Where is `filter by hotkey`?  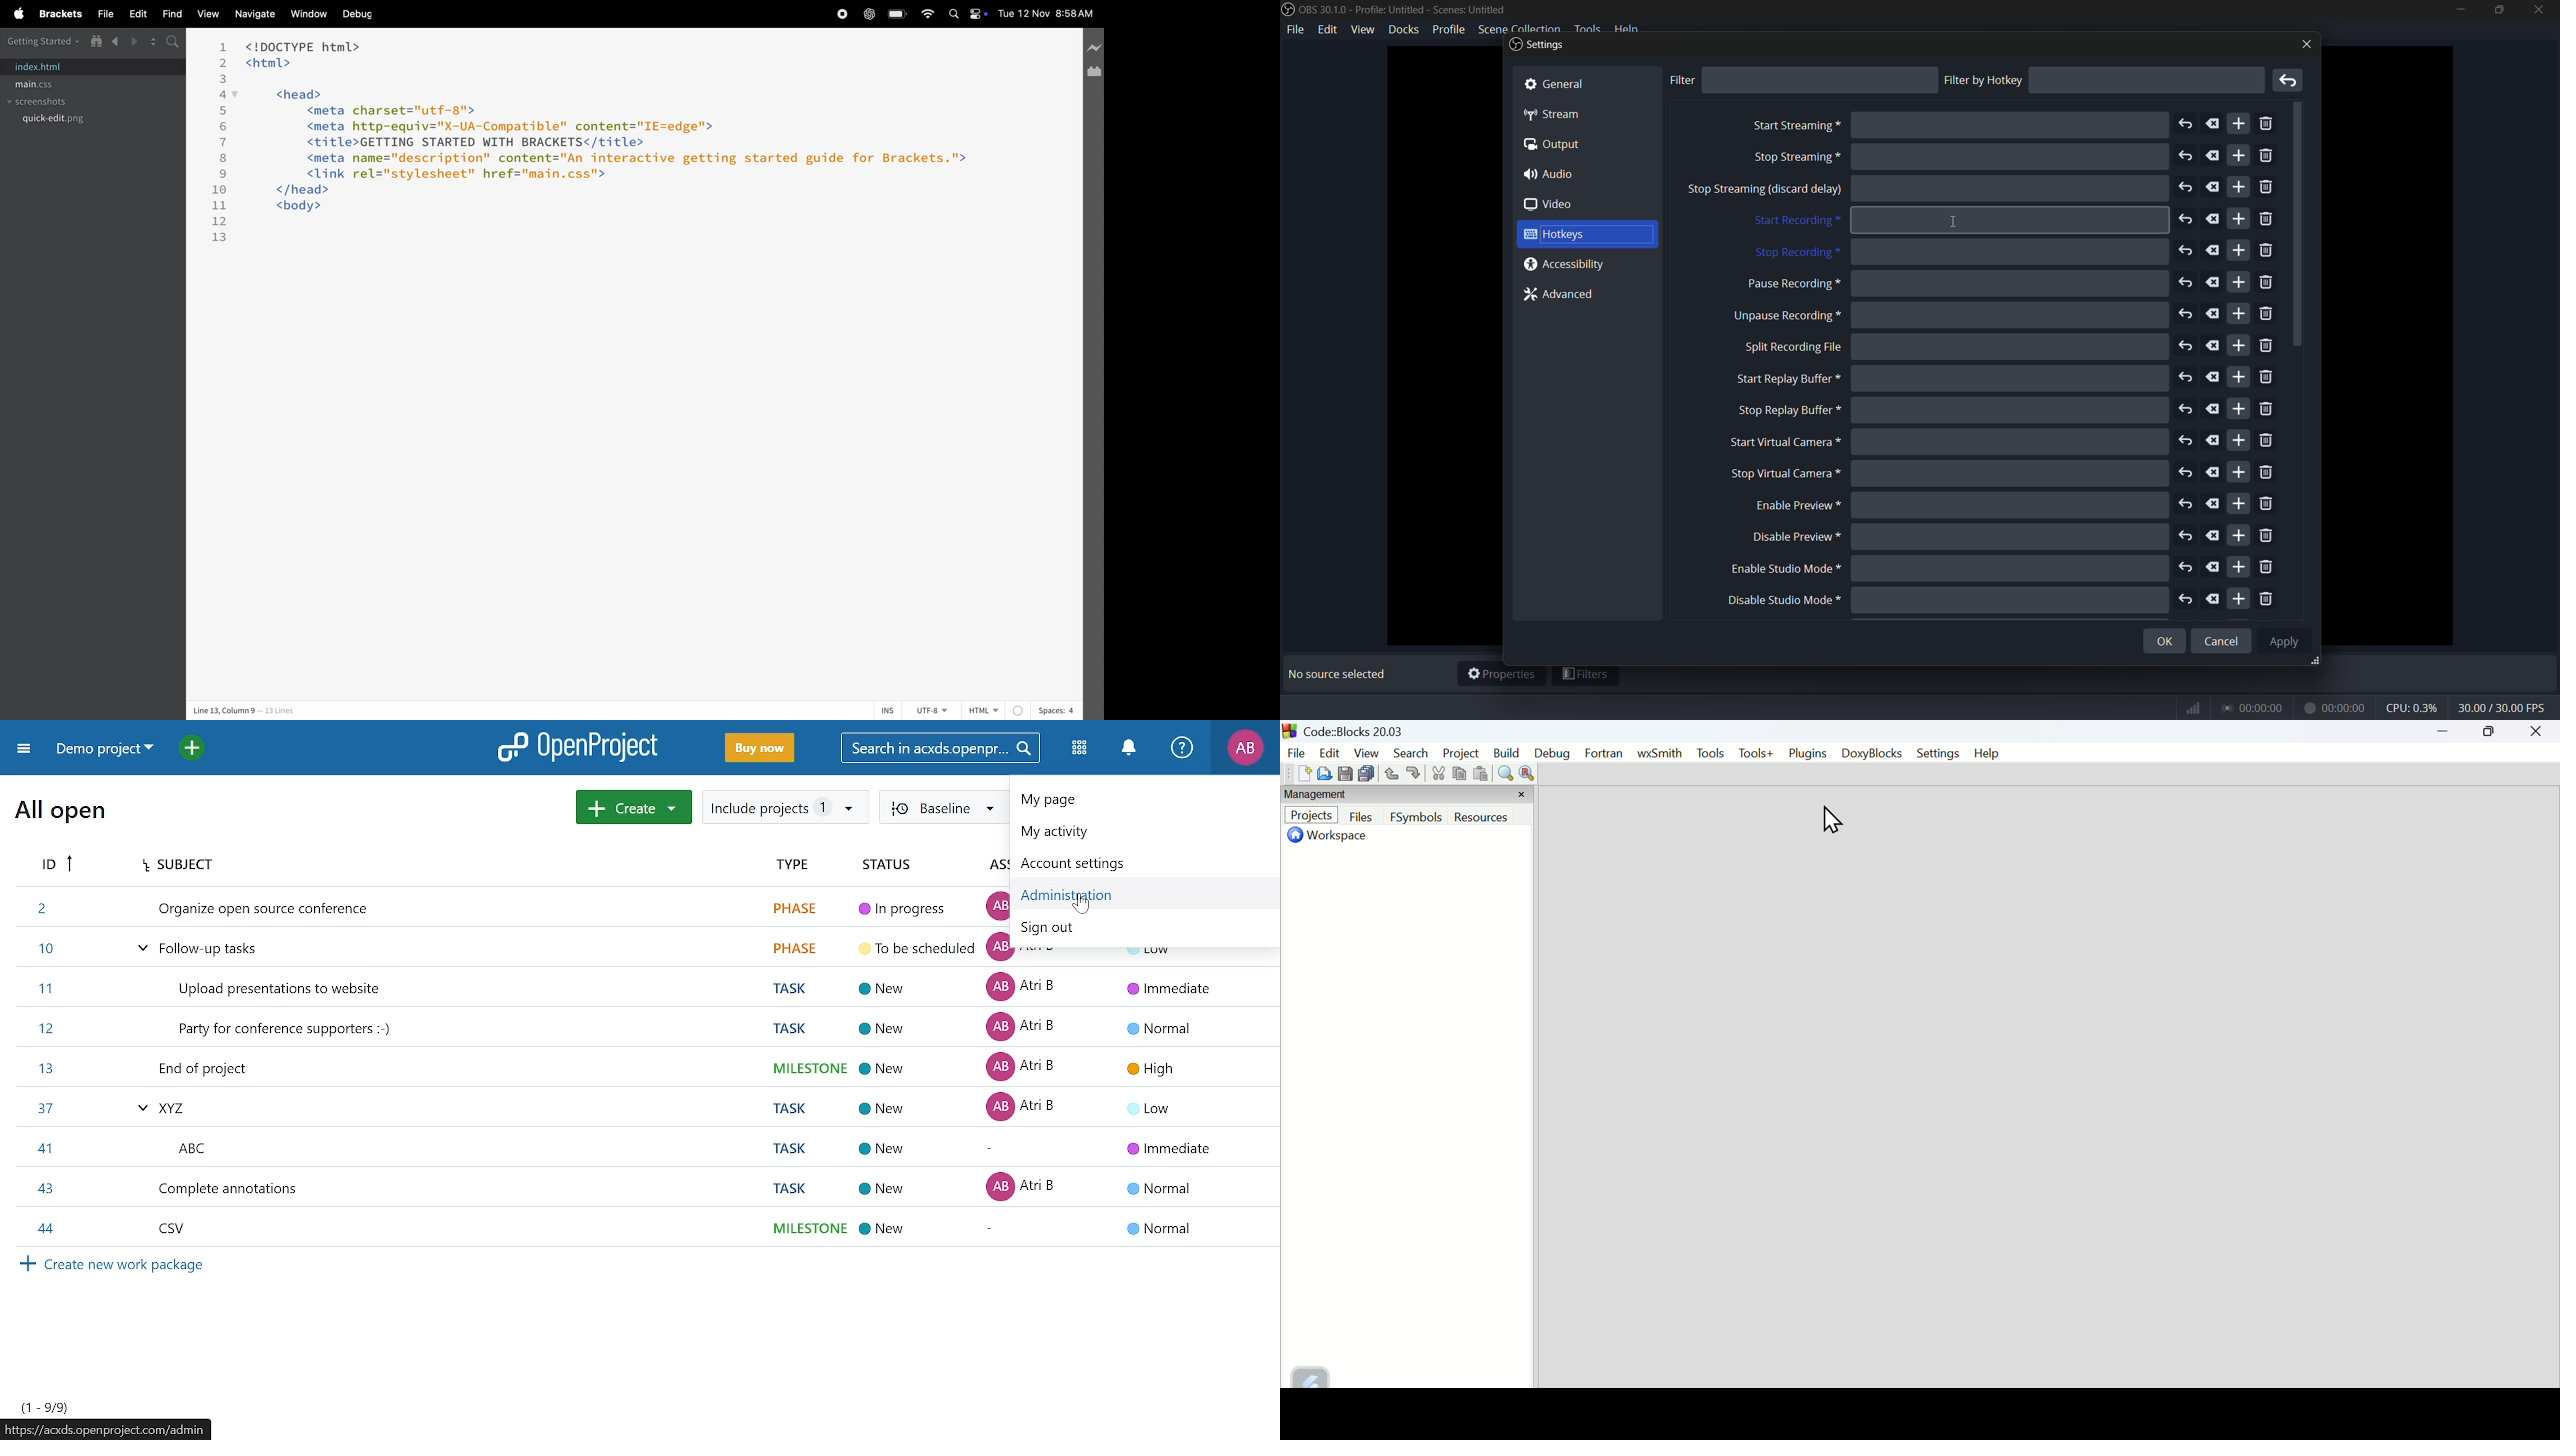 filter by hotkey is located at coordinates (1983, 80).